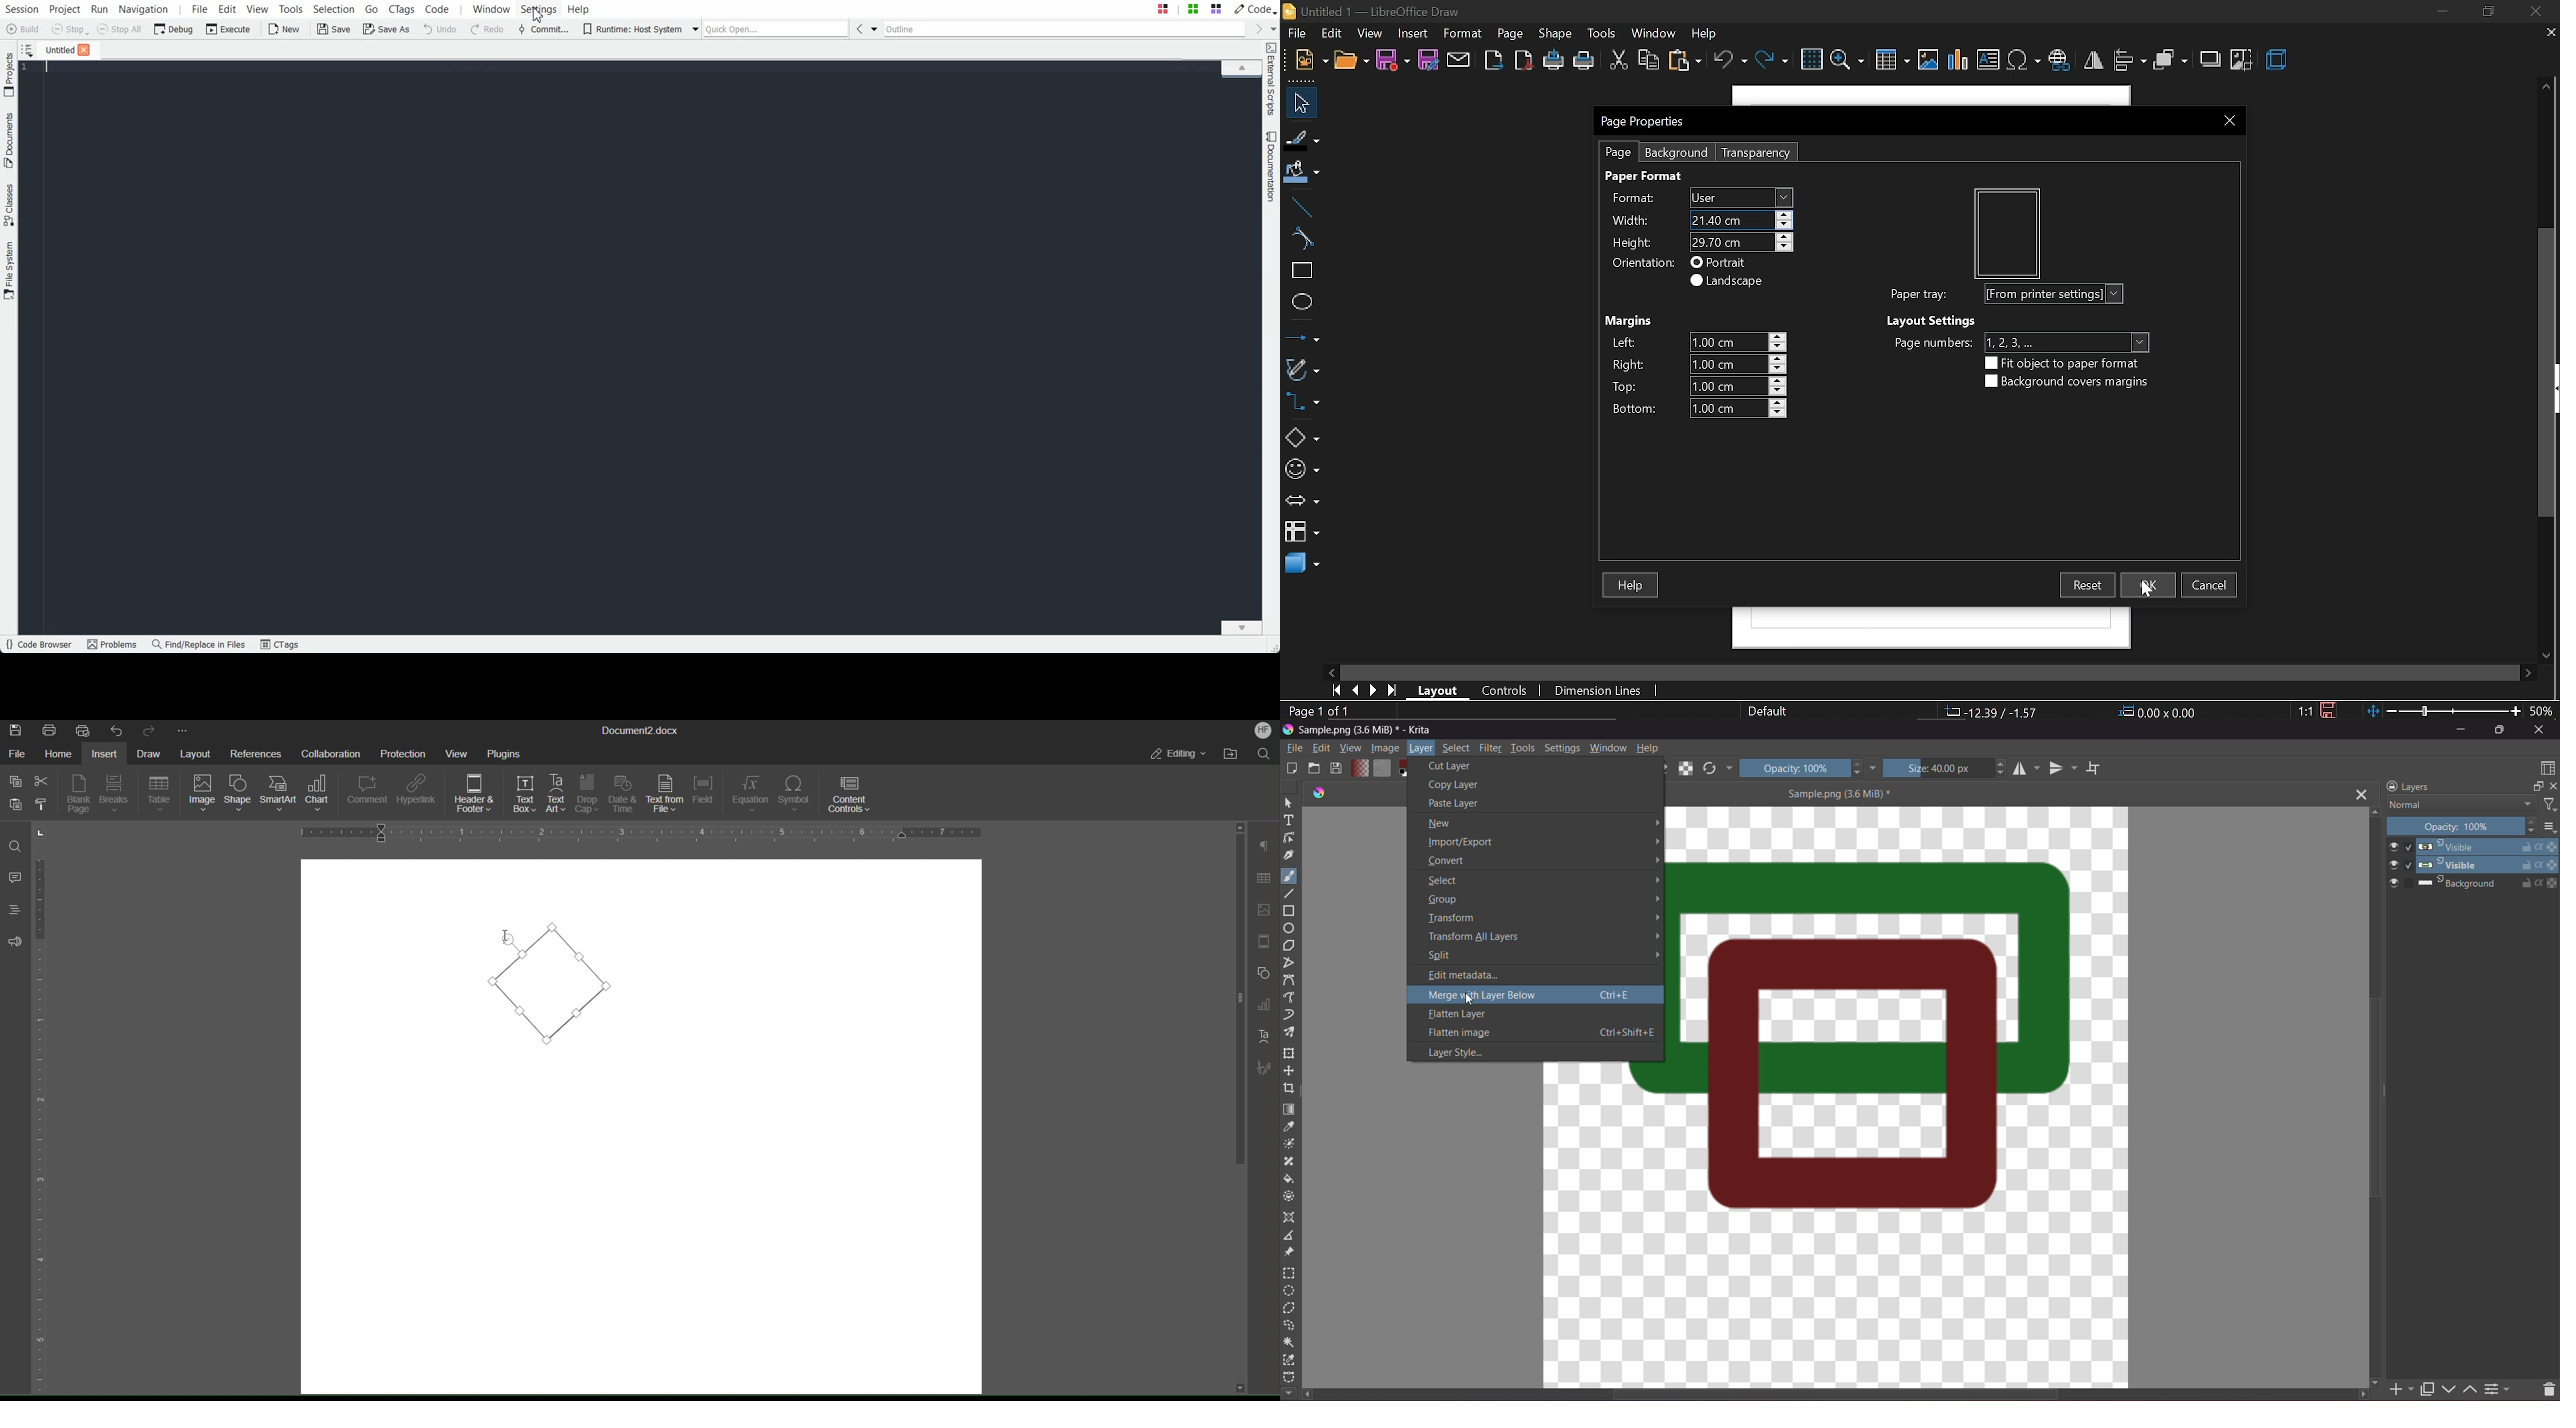 The width and height of the screenshot is (2576, 1428). Describe the element at coordinates (1302, 241) in the screenshot. I see `curves` at that location.